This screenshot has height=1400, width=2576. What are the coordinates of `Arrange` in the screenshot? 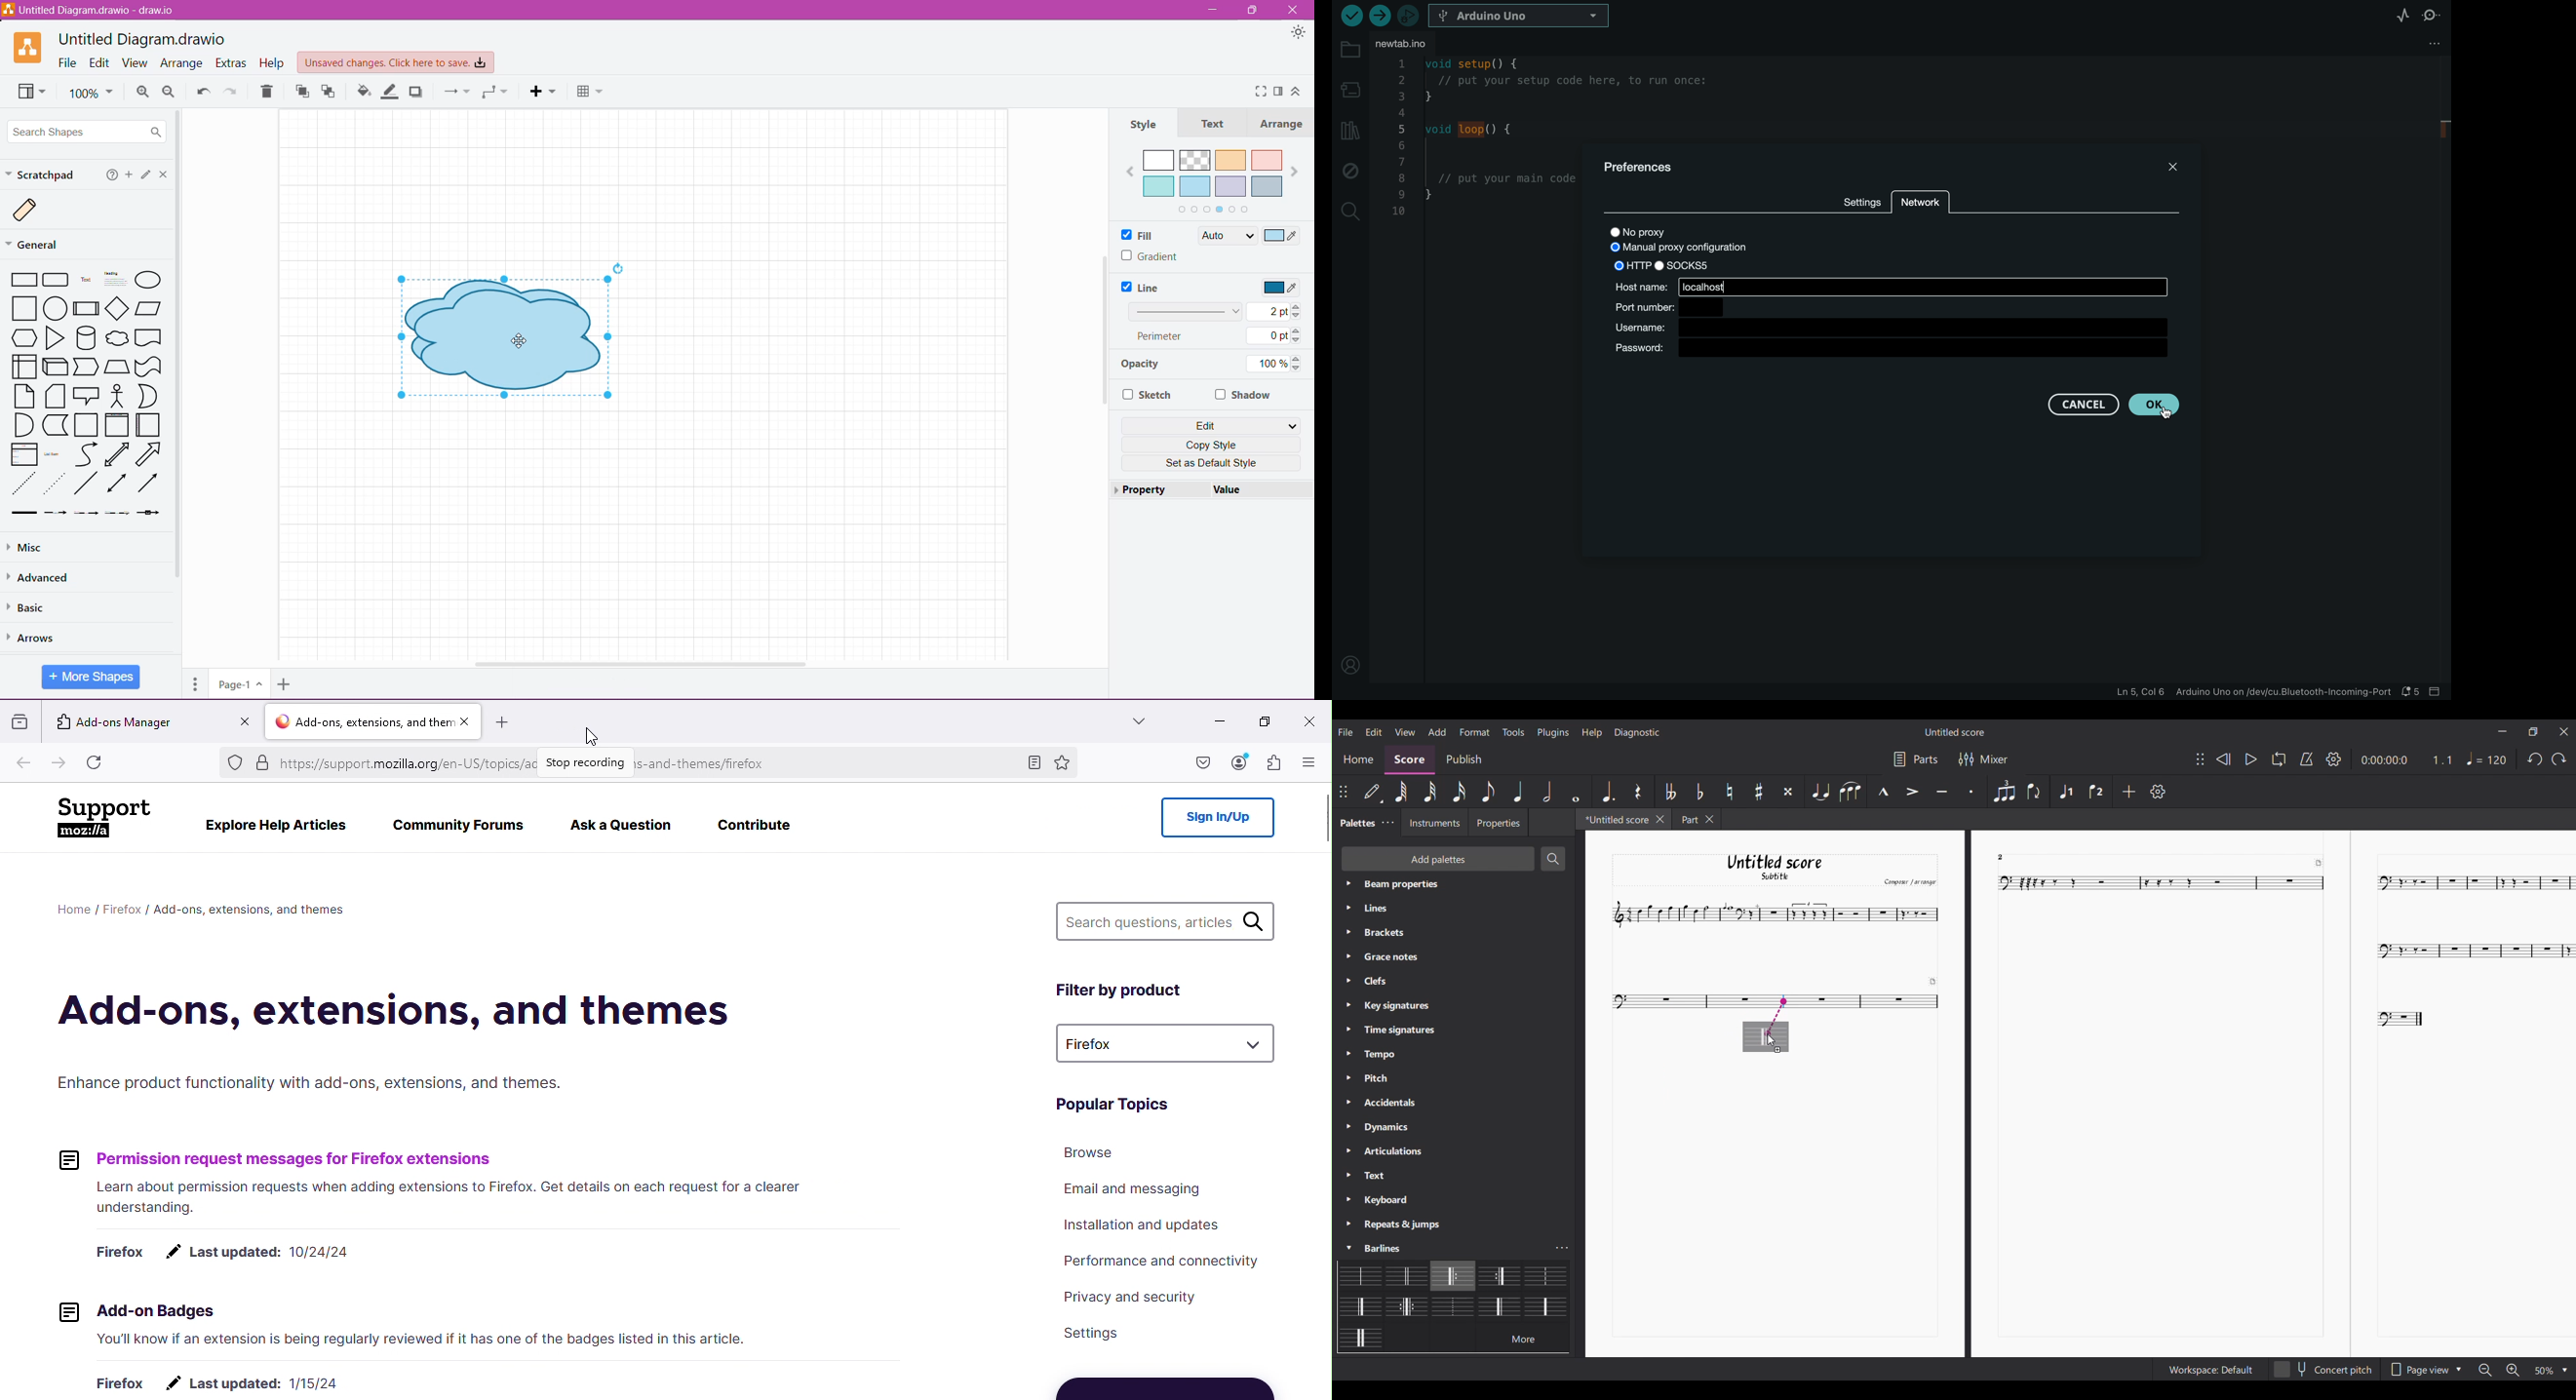 It's located at (183, 64).